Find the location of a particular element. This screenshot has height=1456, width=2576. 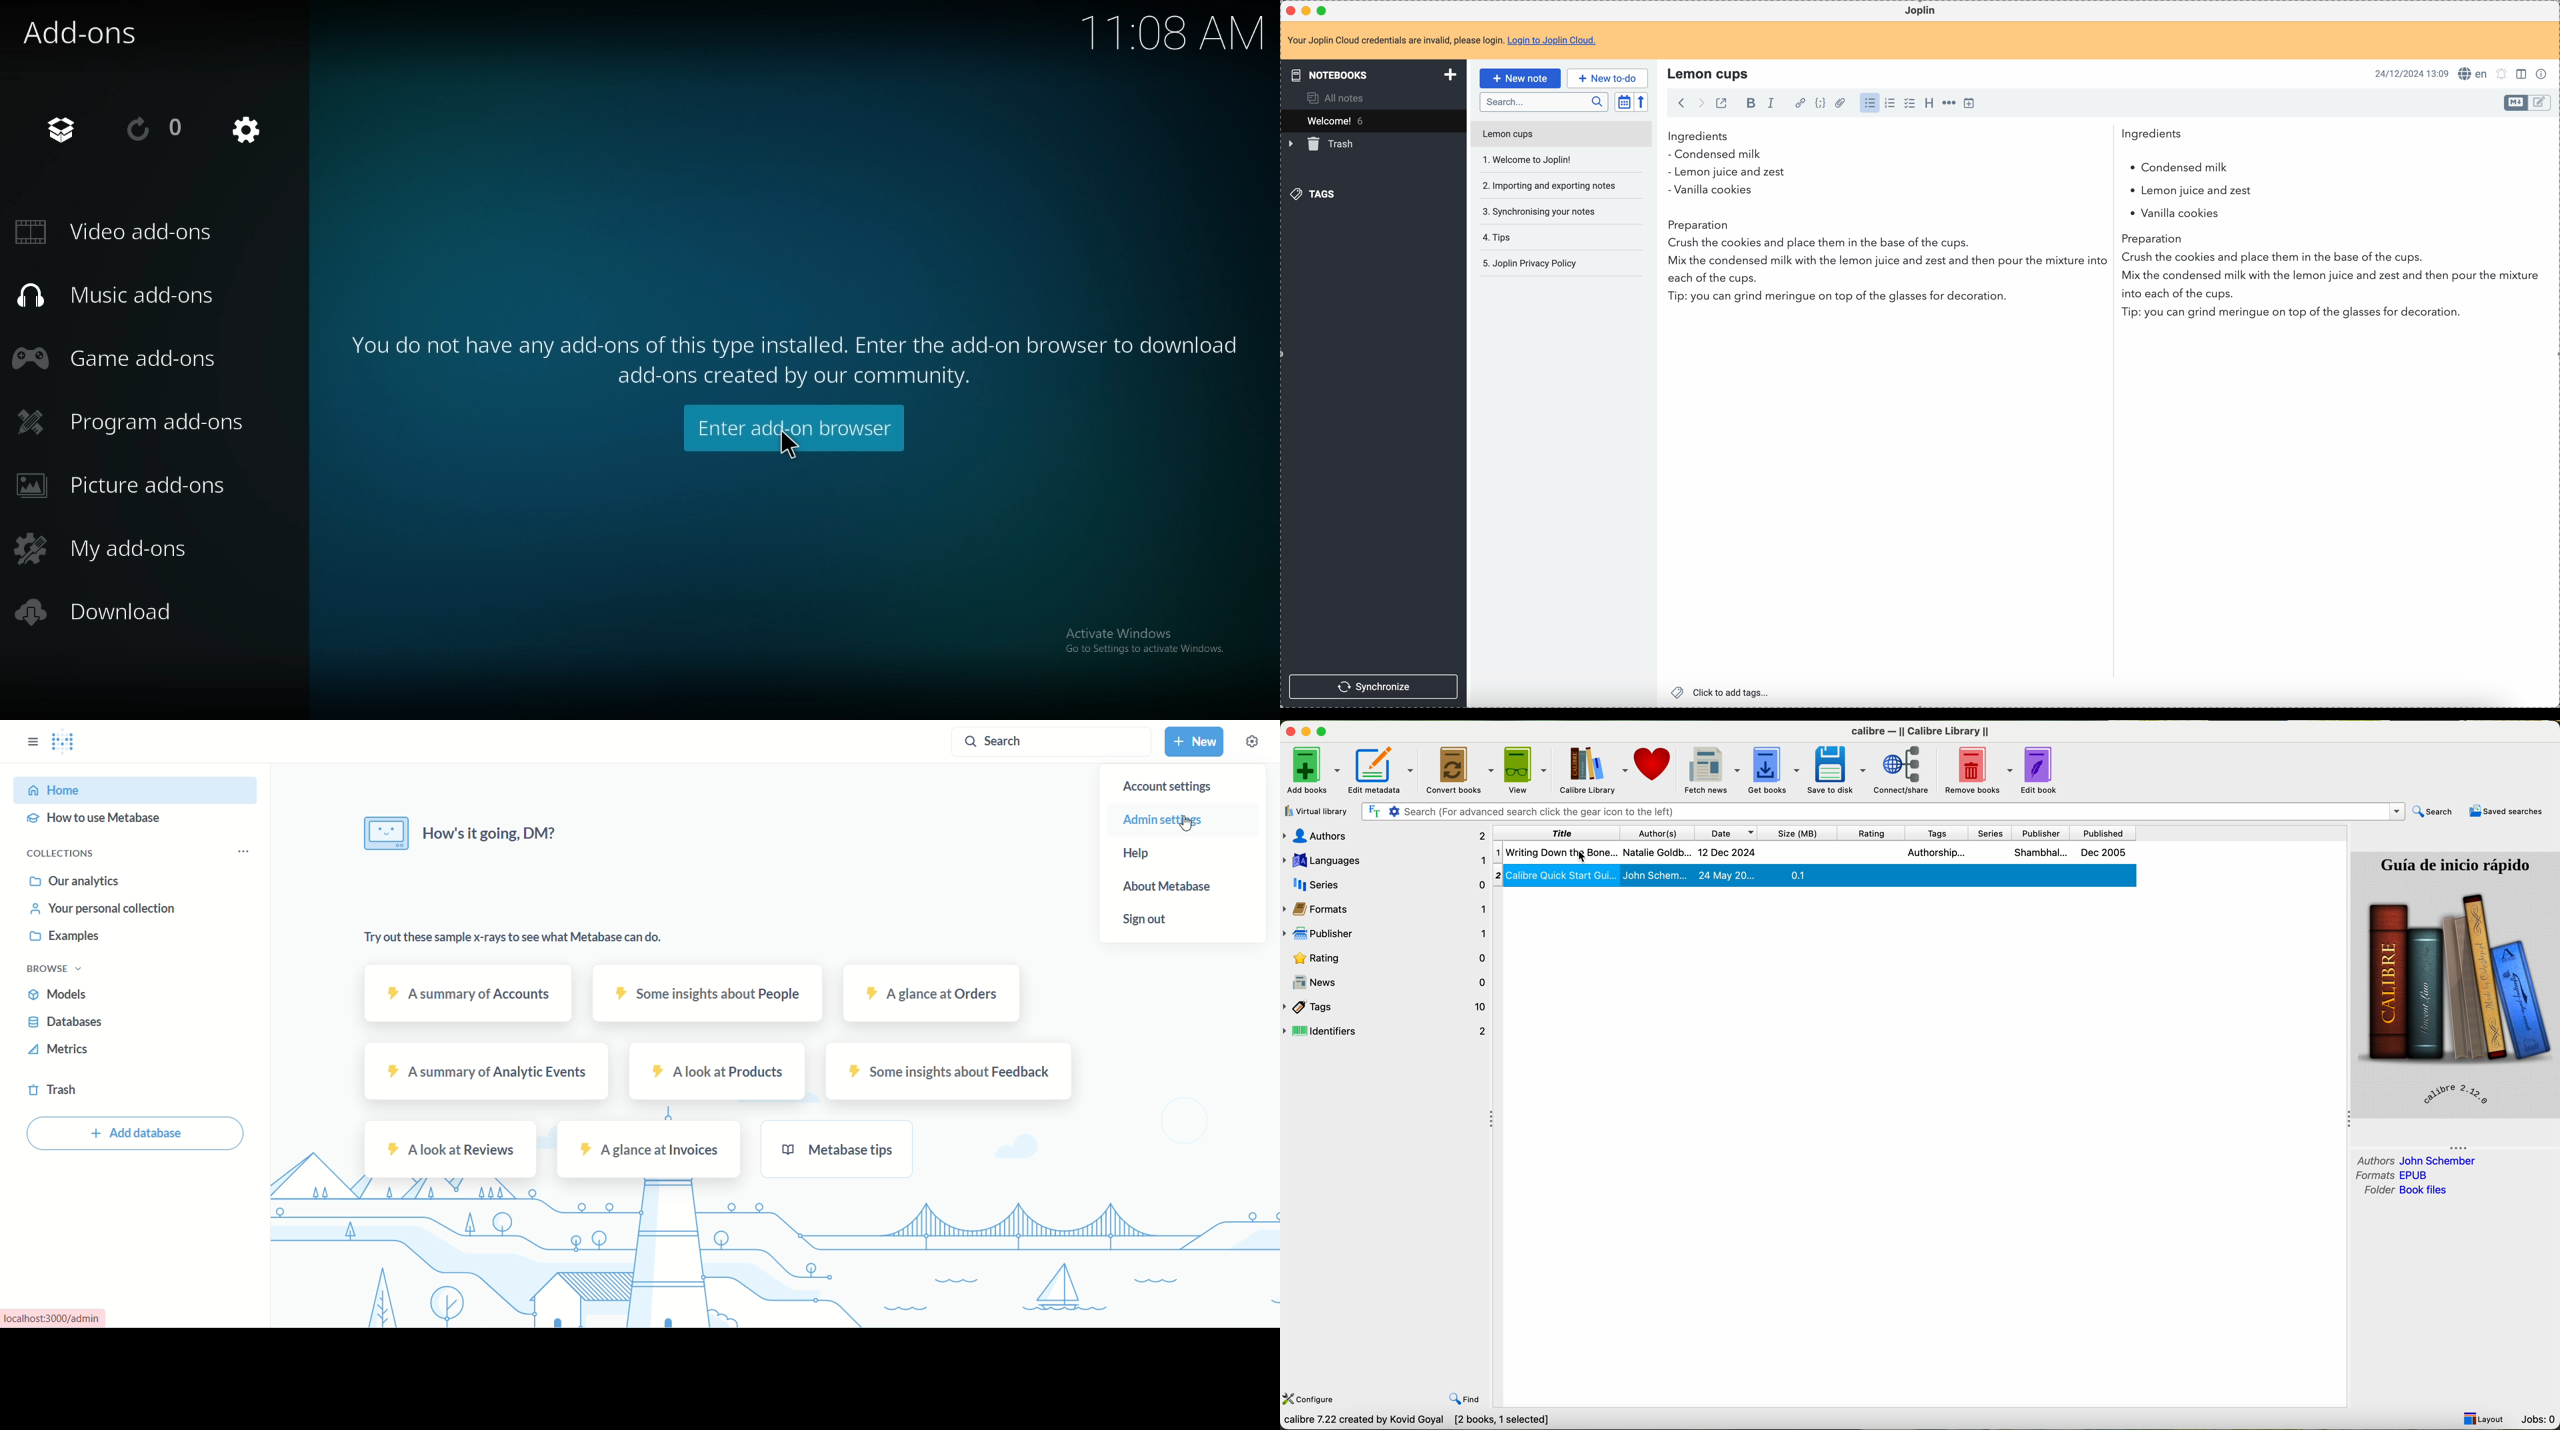

synchronising your notes is located at coordinates (1539, 211).